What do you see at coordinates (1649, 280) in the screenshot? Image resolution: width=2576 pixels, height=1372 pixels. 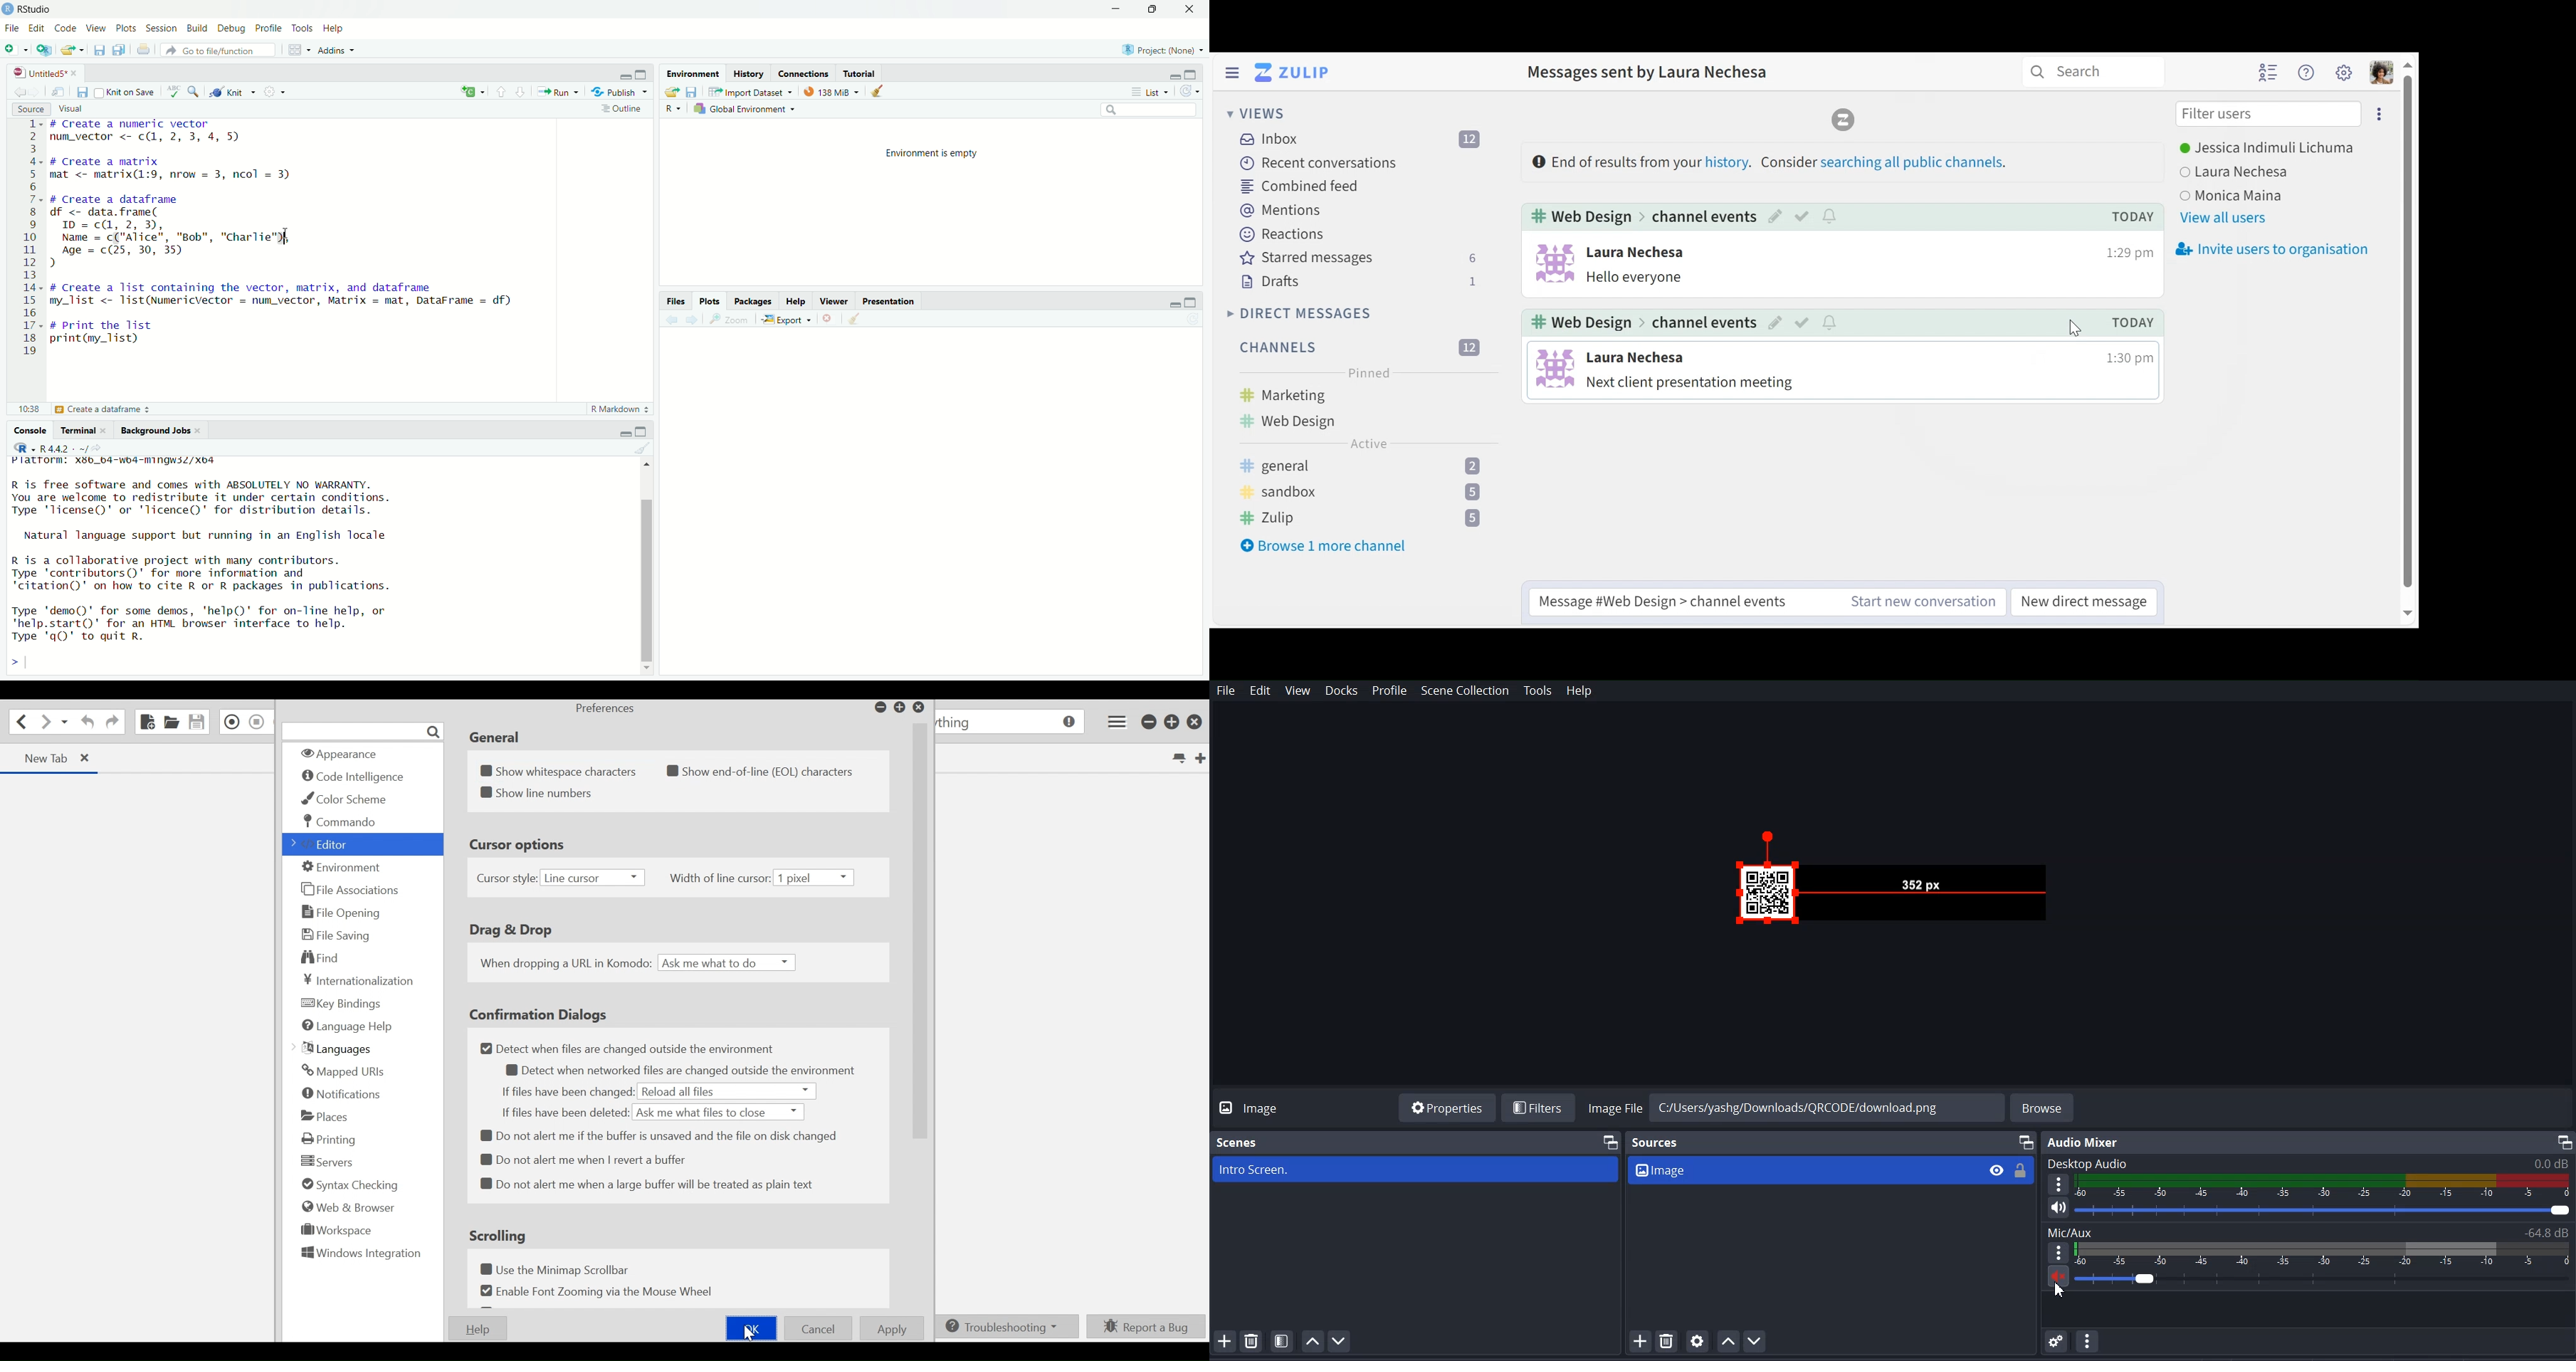 I see `message` at bounding box center [1649, 280].